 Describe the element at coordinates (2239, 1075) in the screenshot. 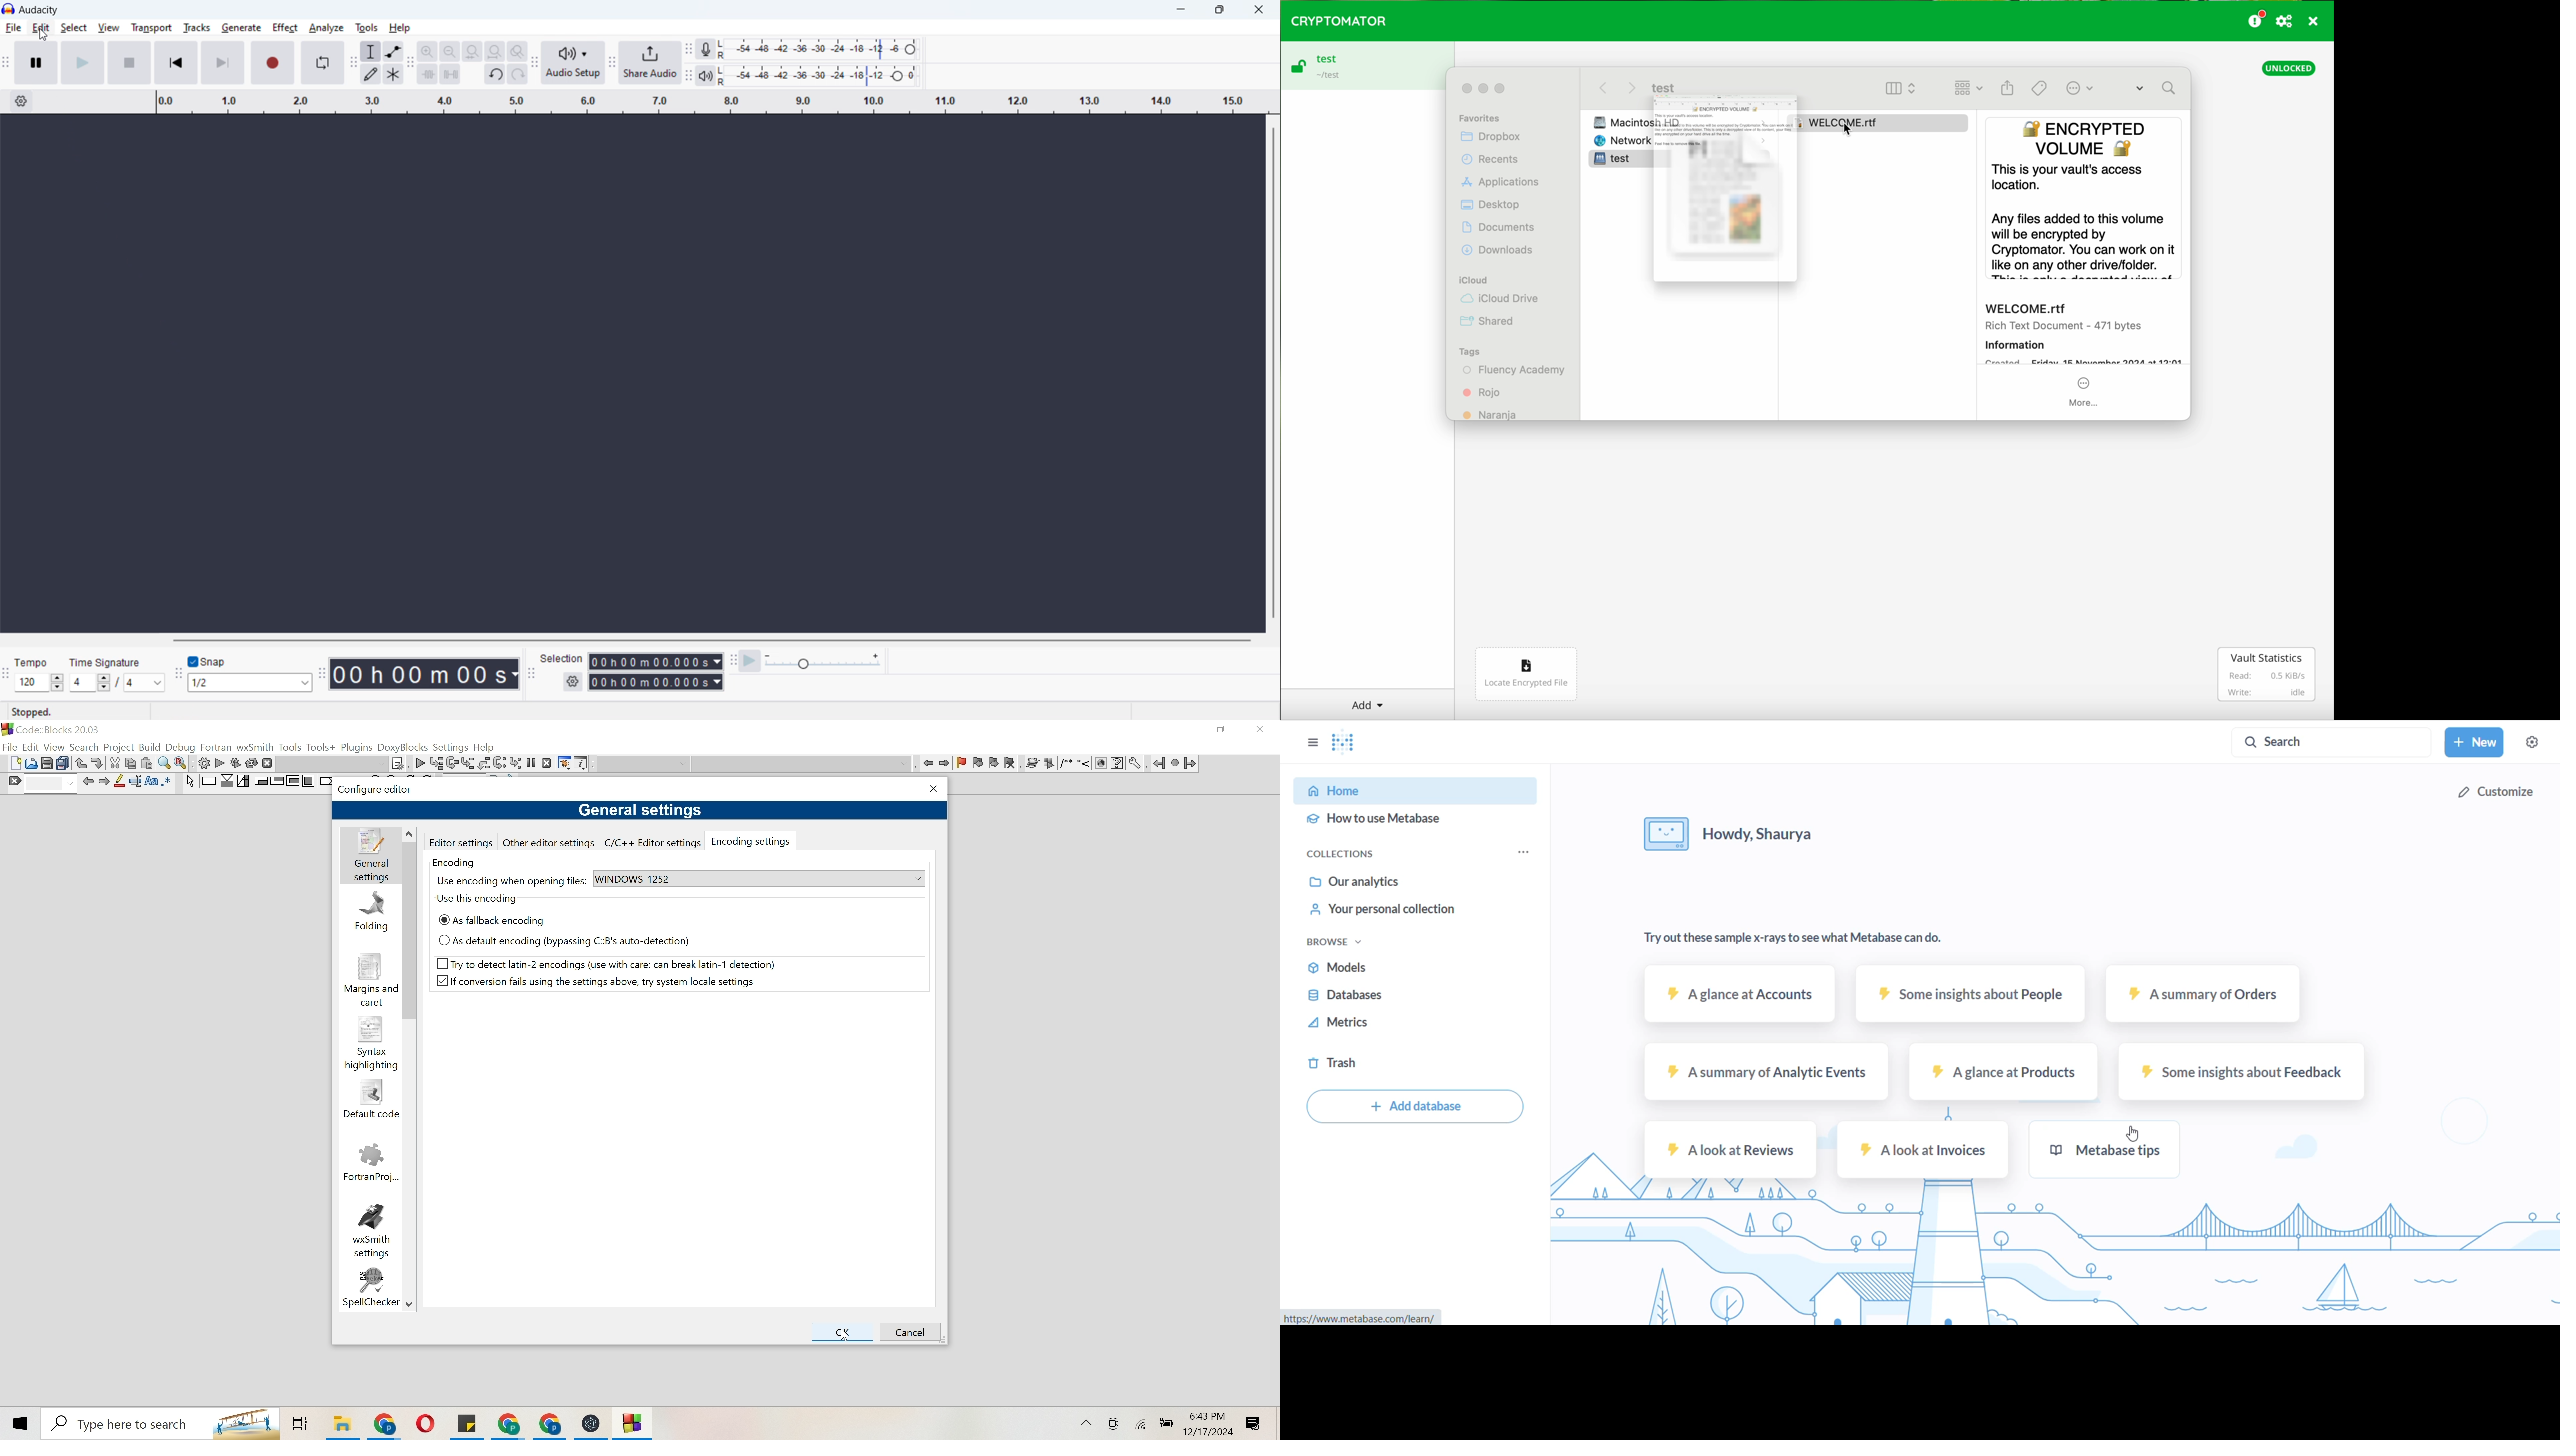

I see `Some insights about feedback sample` at that location.